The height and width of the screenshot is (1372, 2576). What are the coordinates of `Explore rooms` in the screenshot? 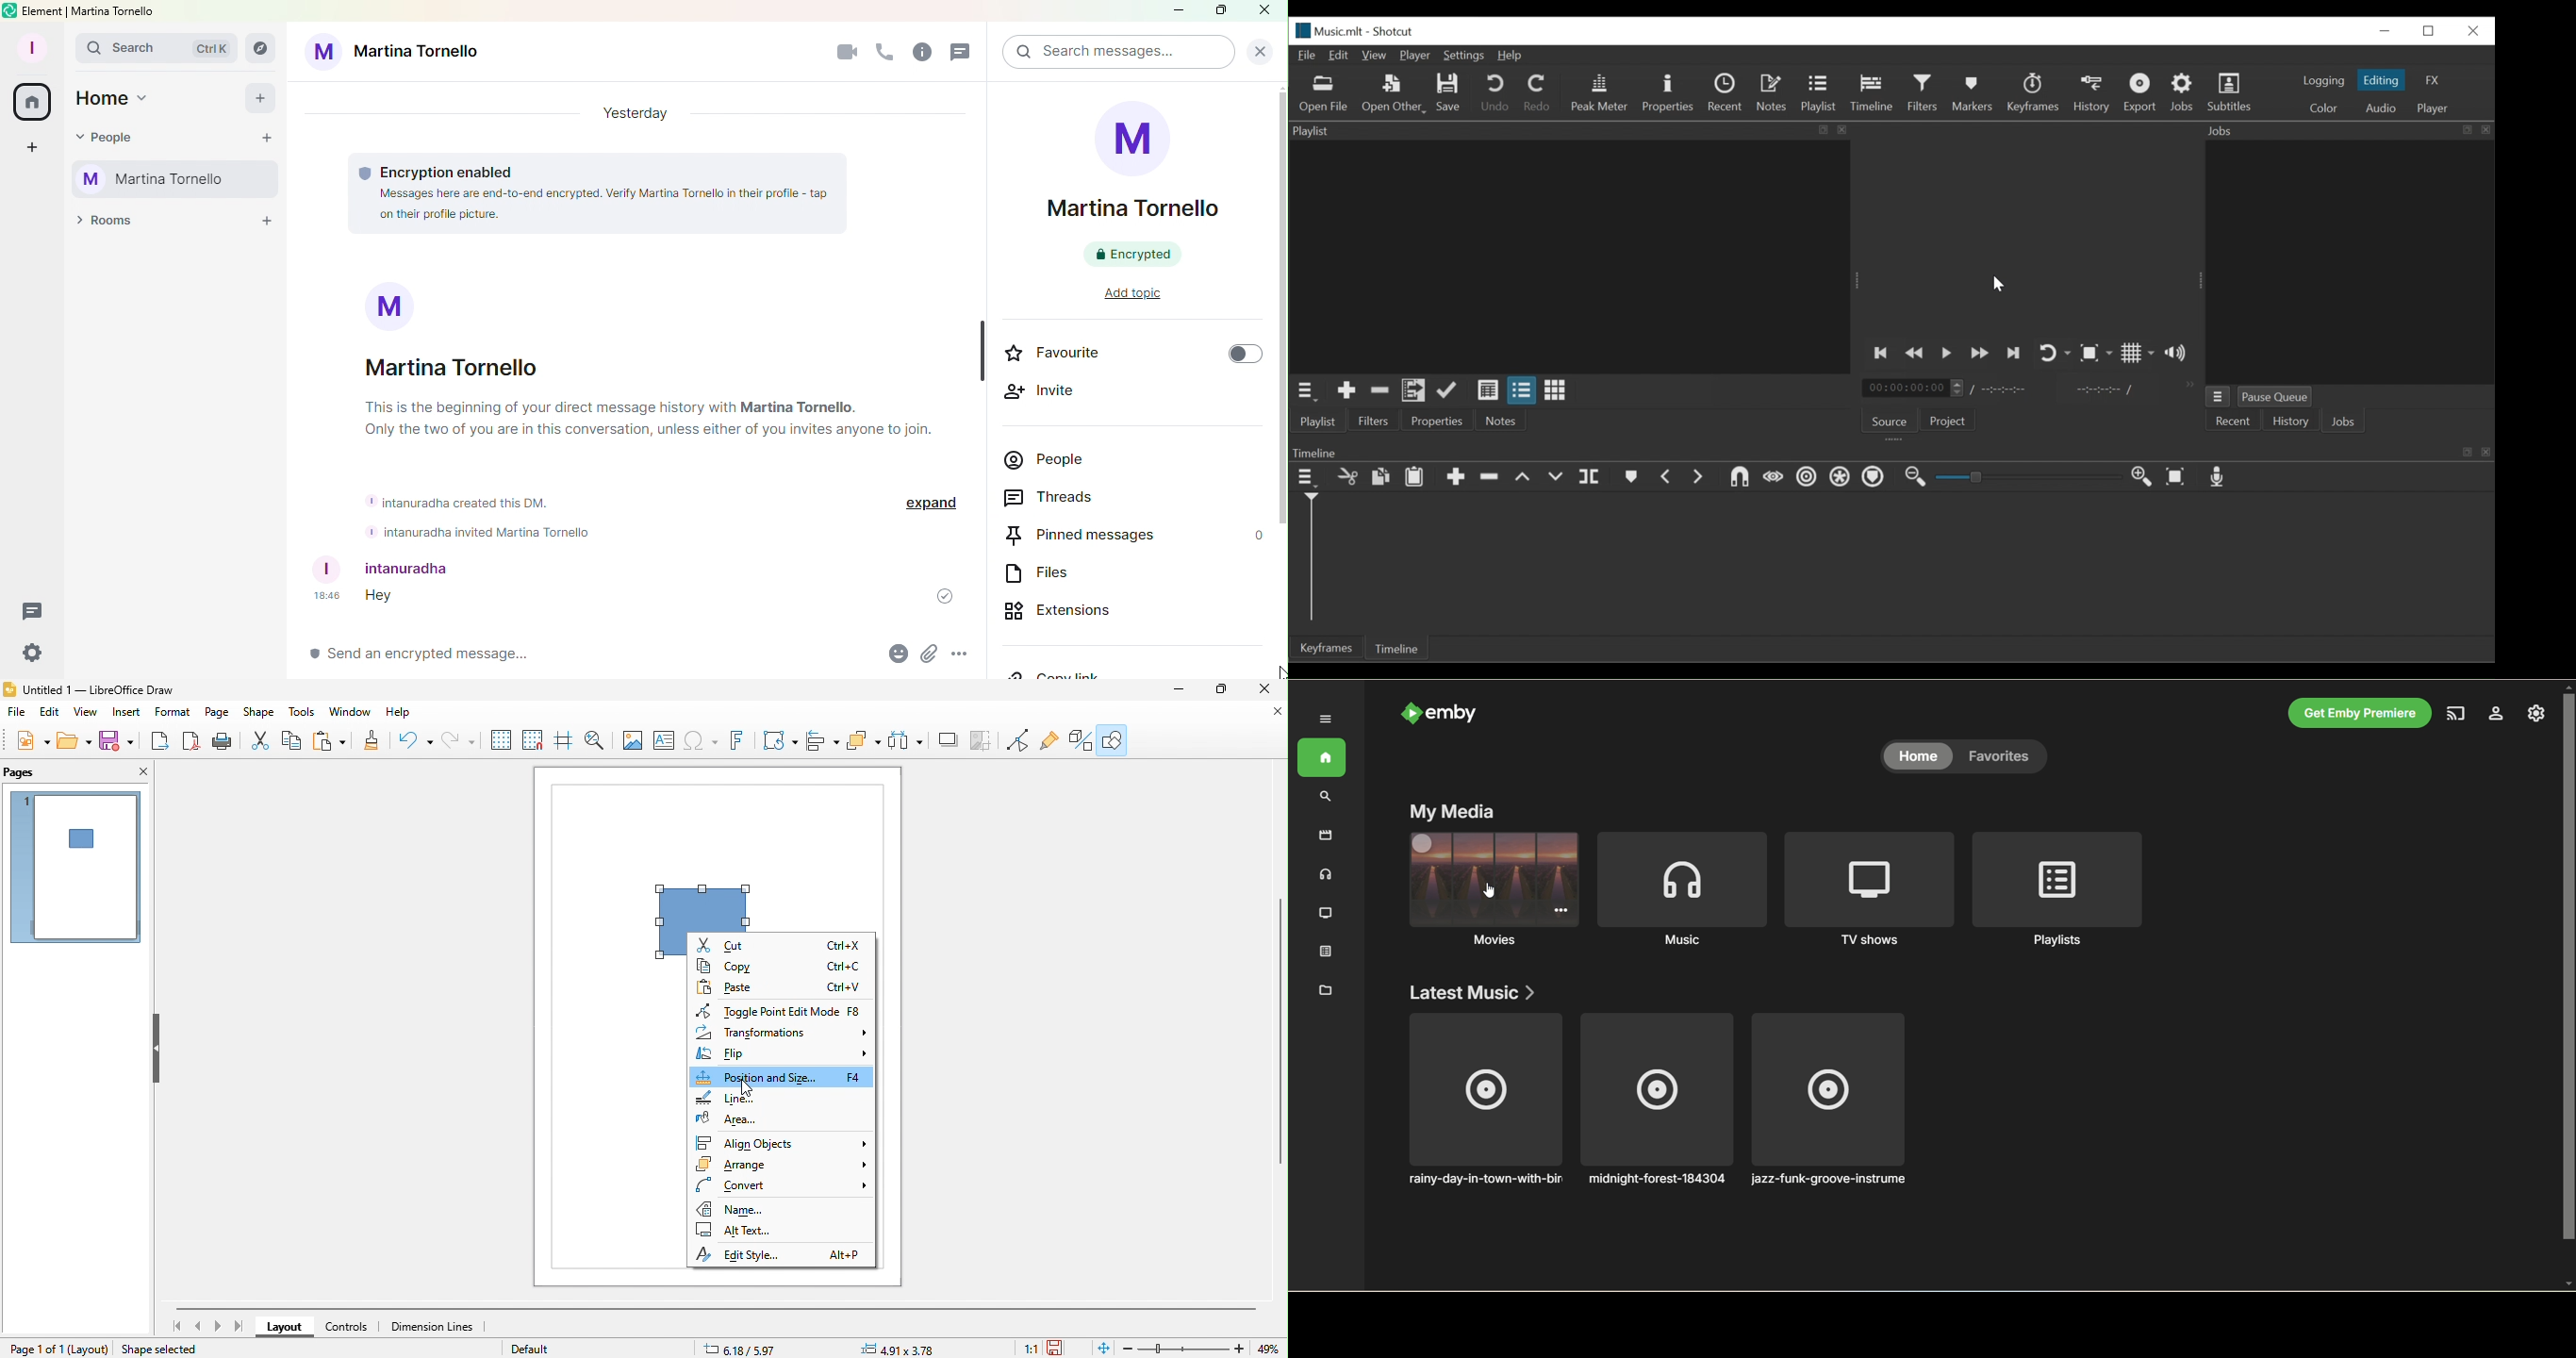 It's located at (261, 48).